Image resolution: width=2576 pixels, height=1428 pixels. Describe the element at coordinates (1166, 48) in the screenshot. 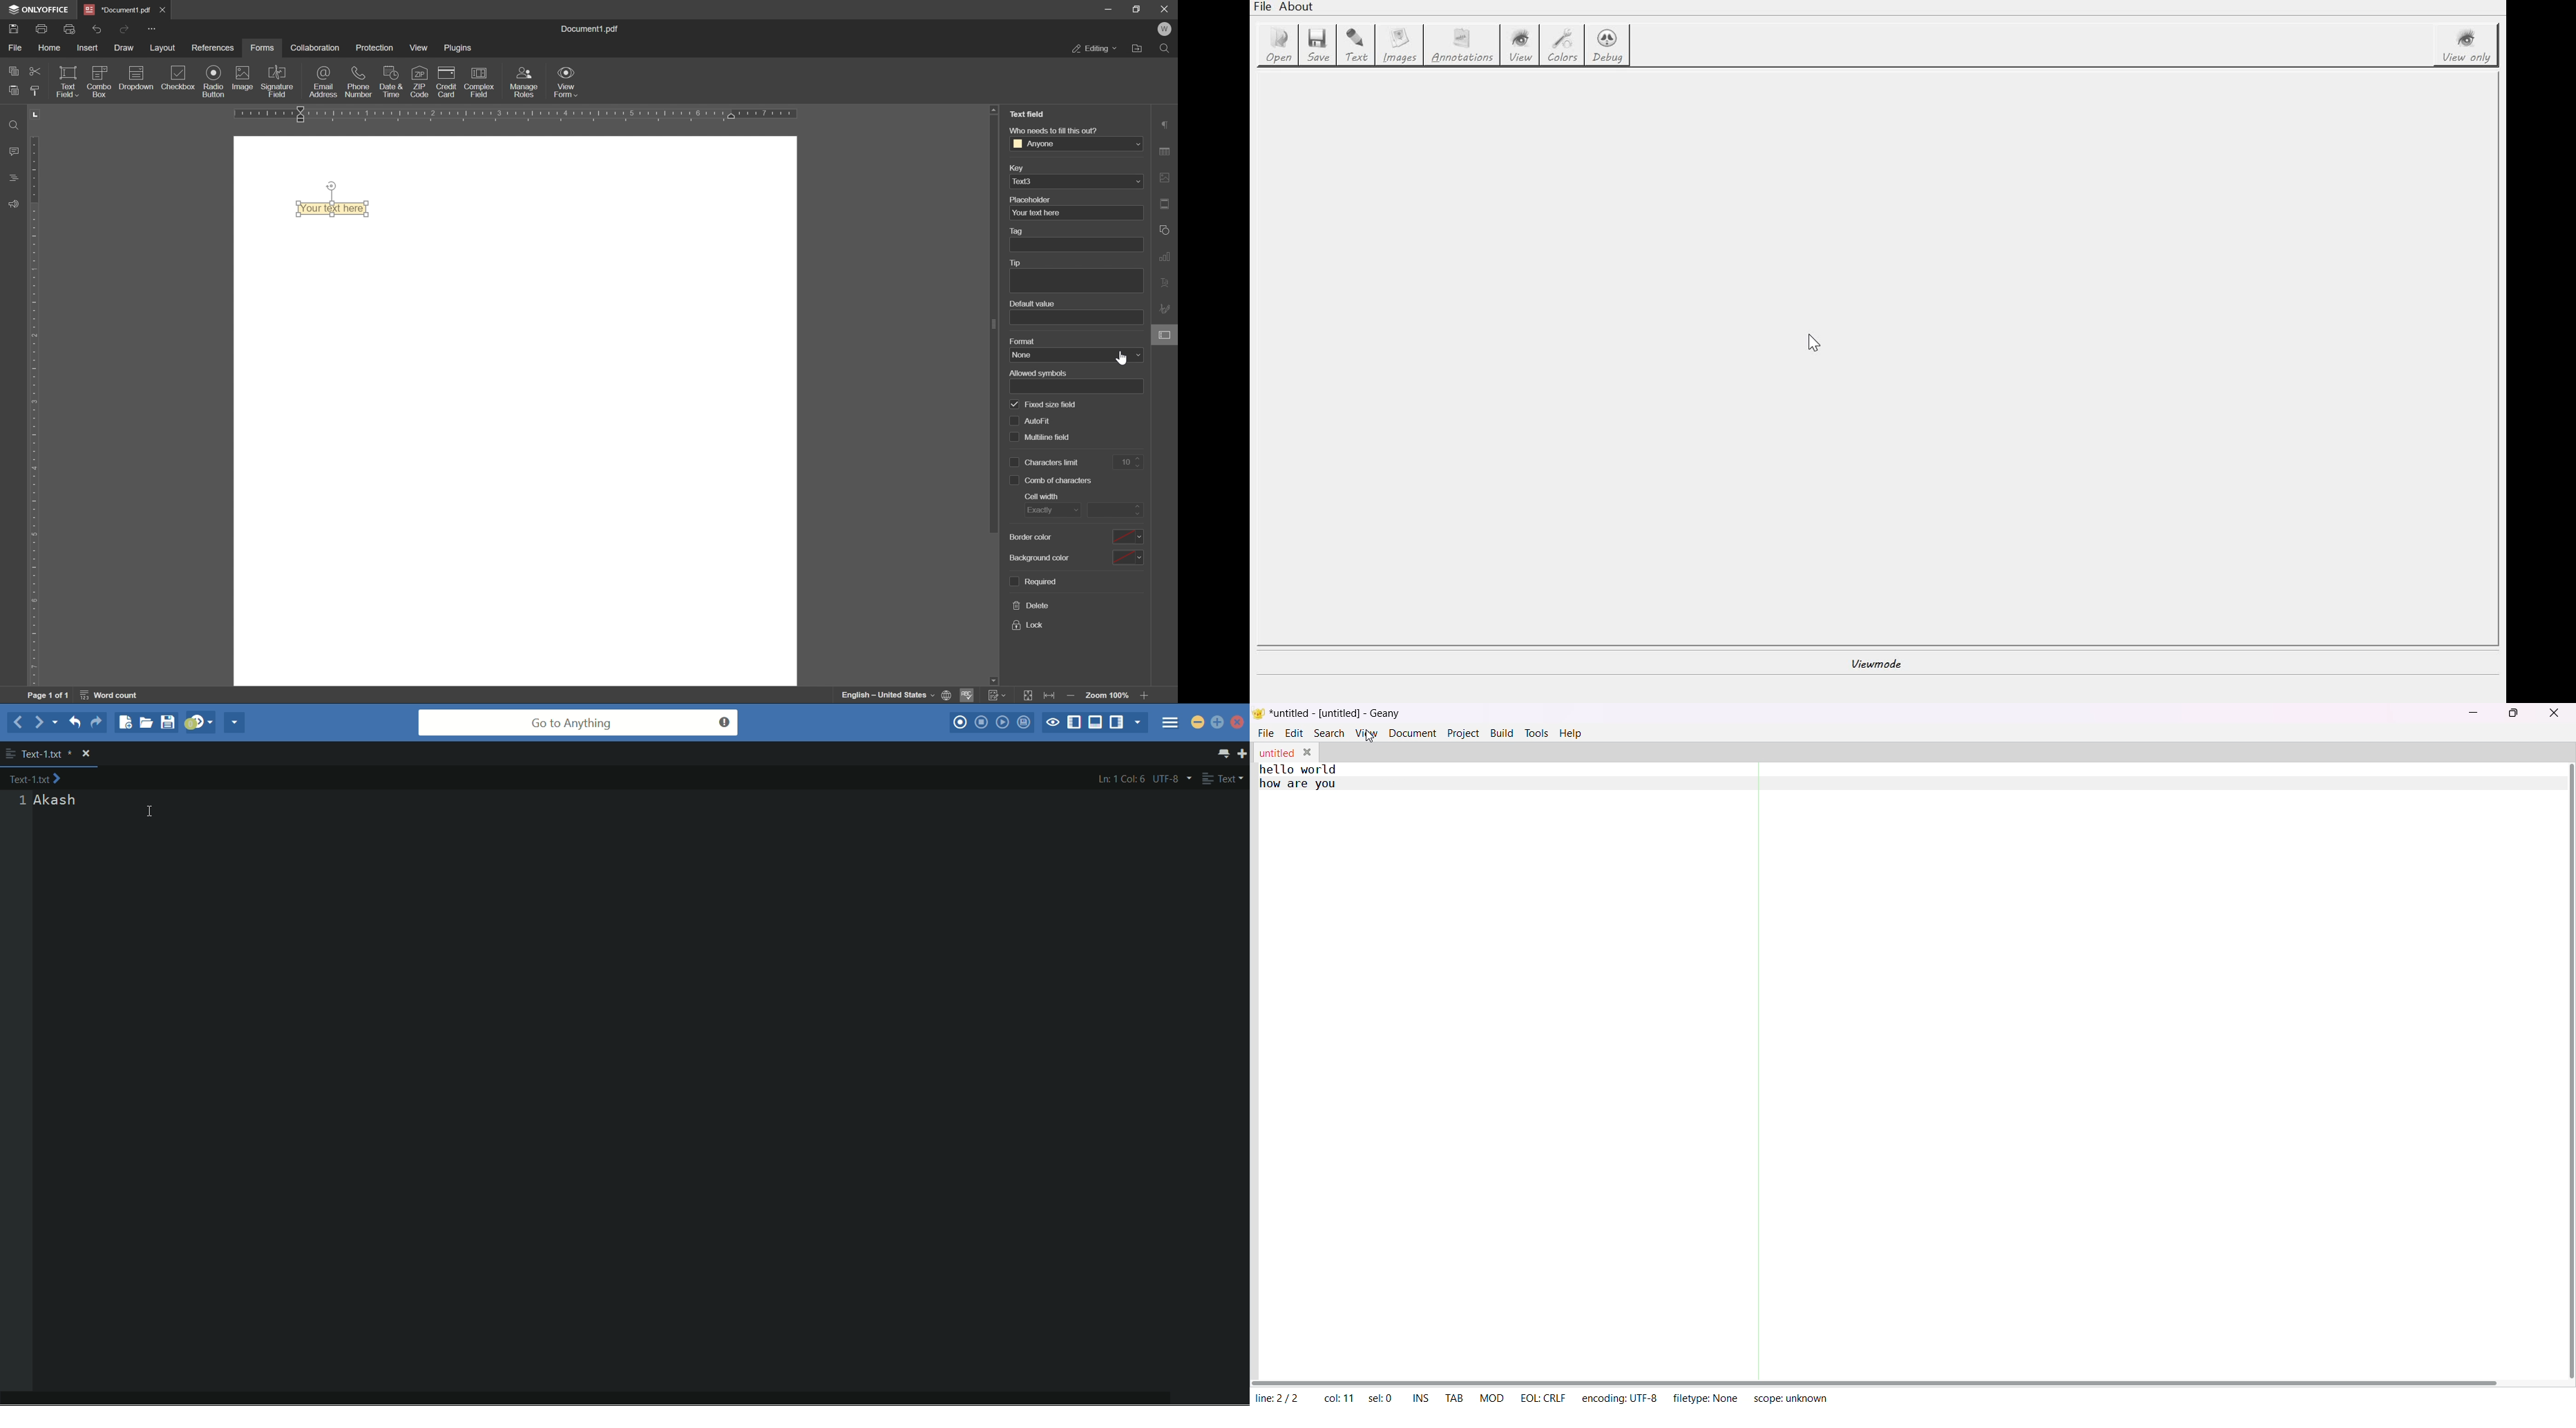

I see `find` at that location.